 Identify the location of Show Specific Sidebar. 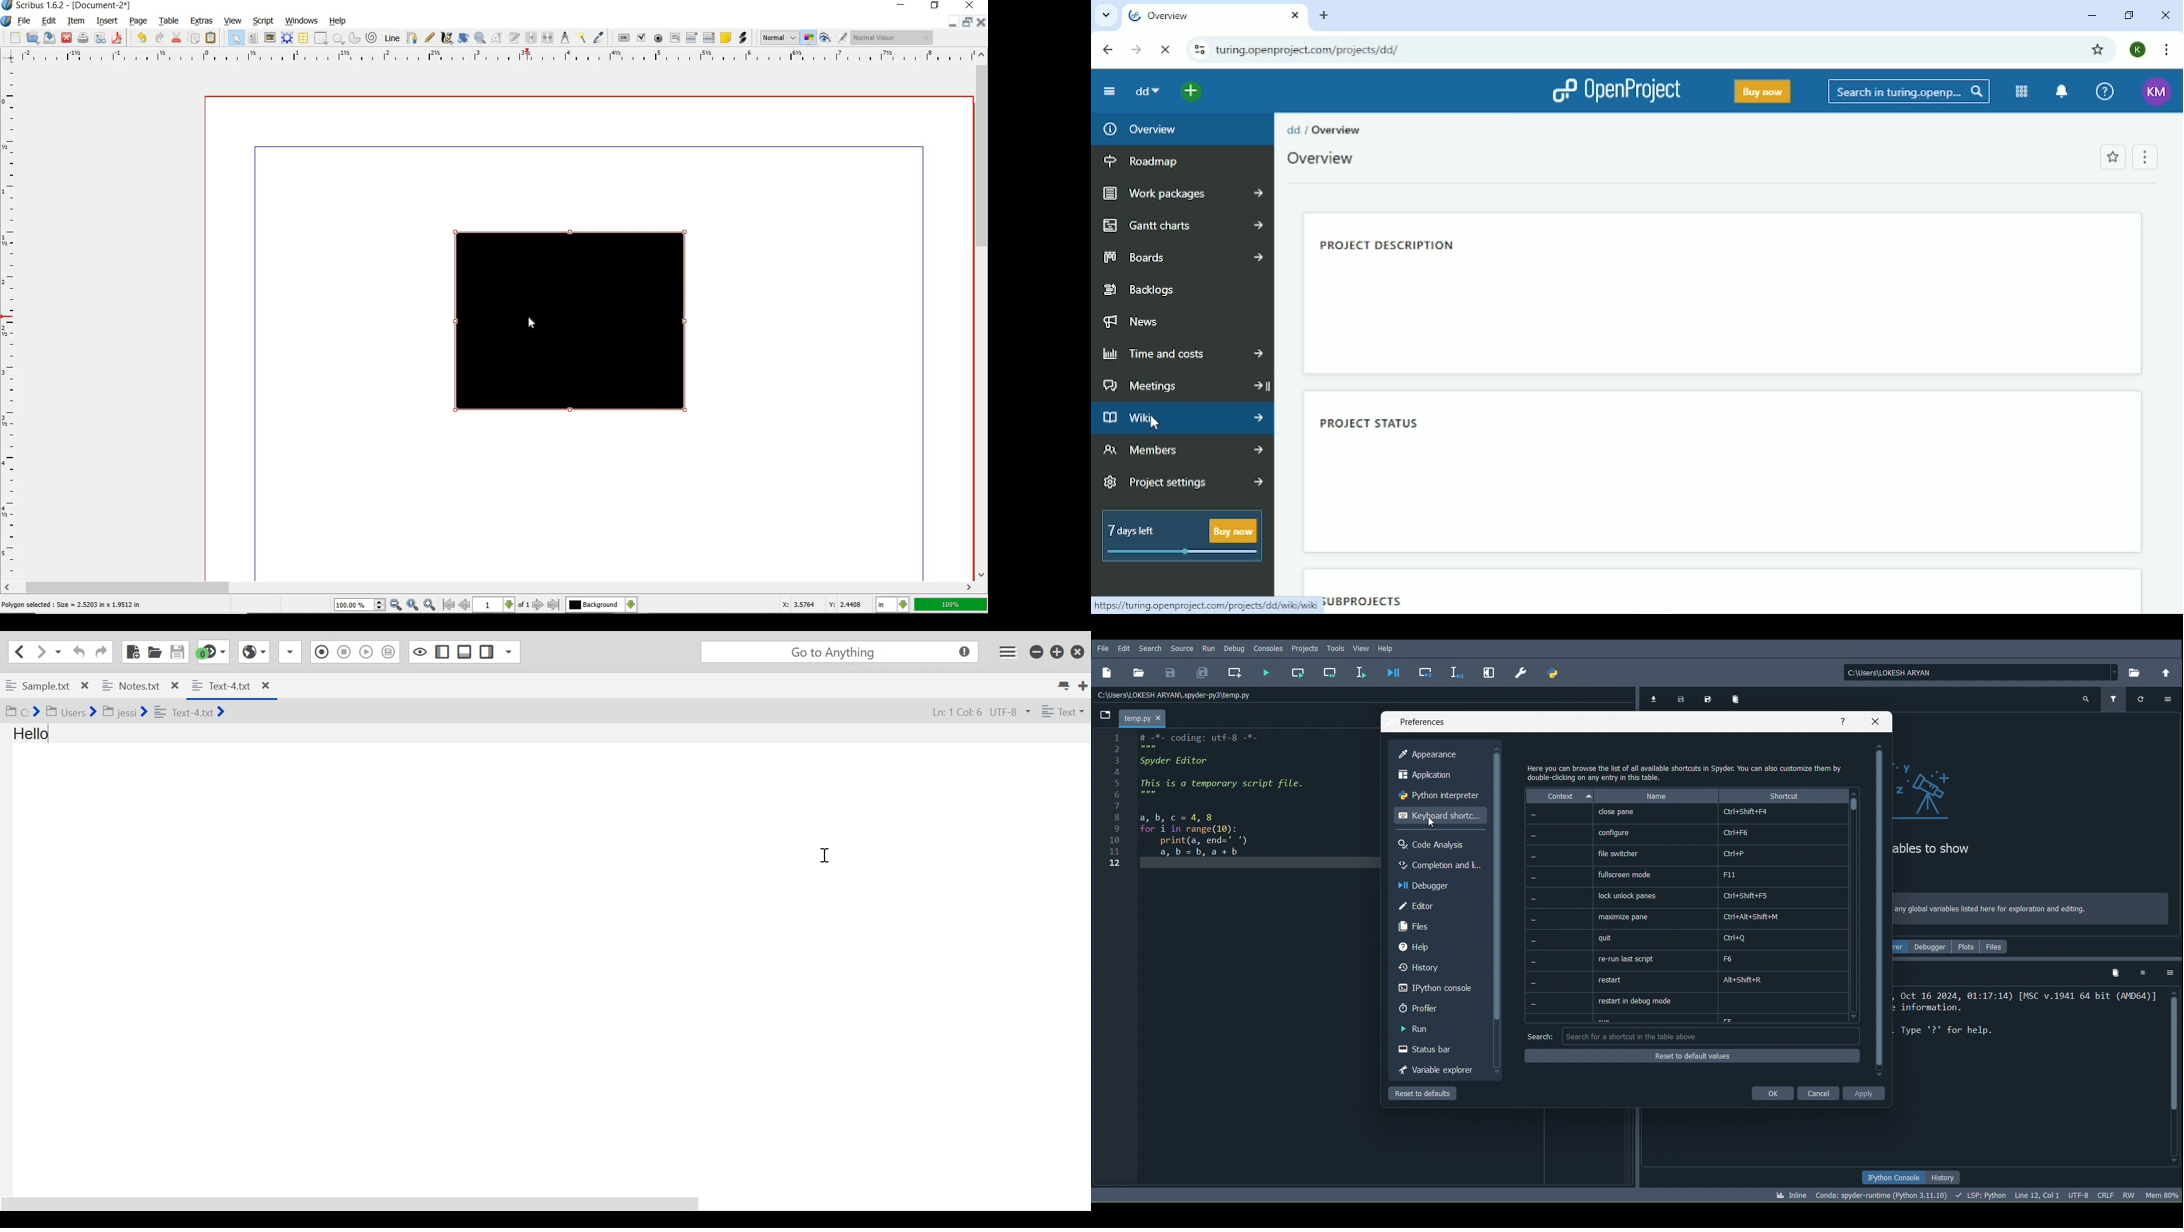
(508, 652).